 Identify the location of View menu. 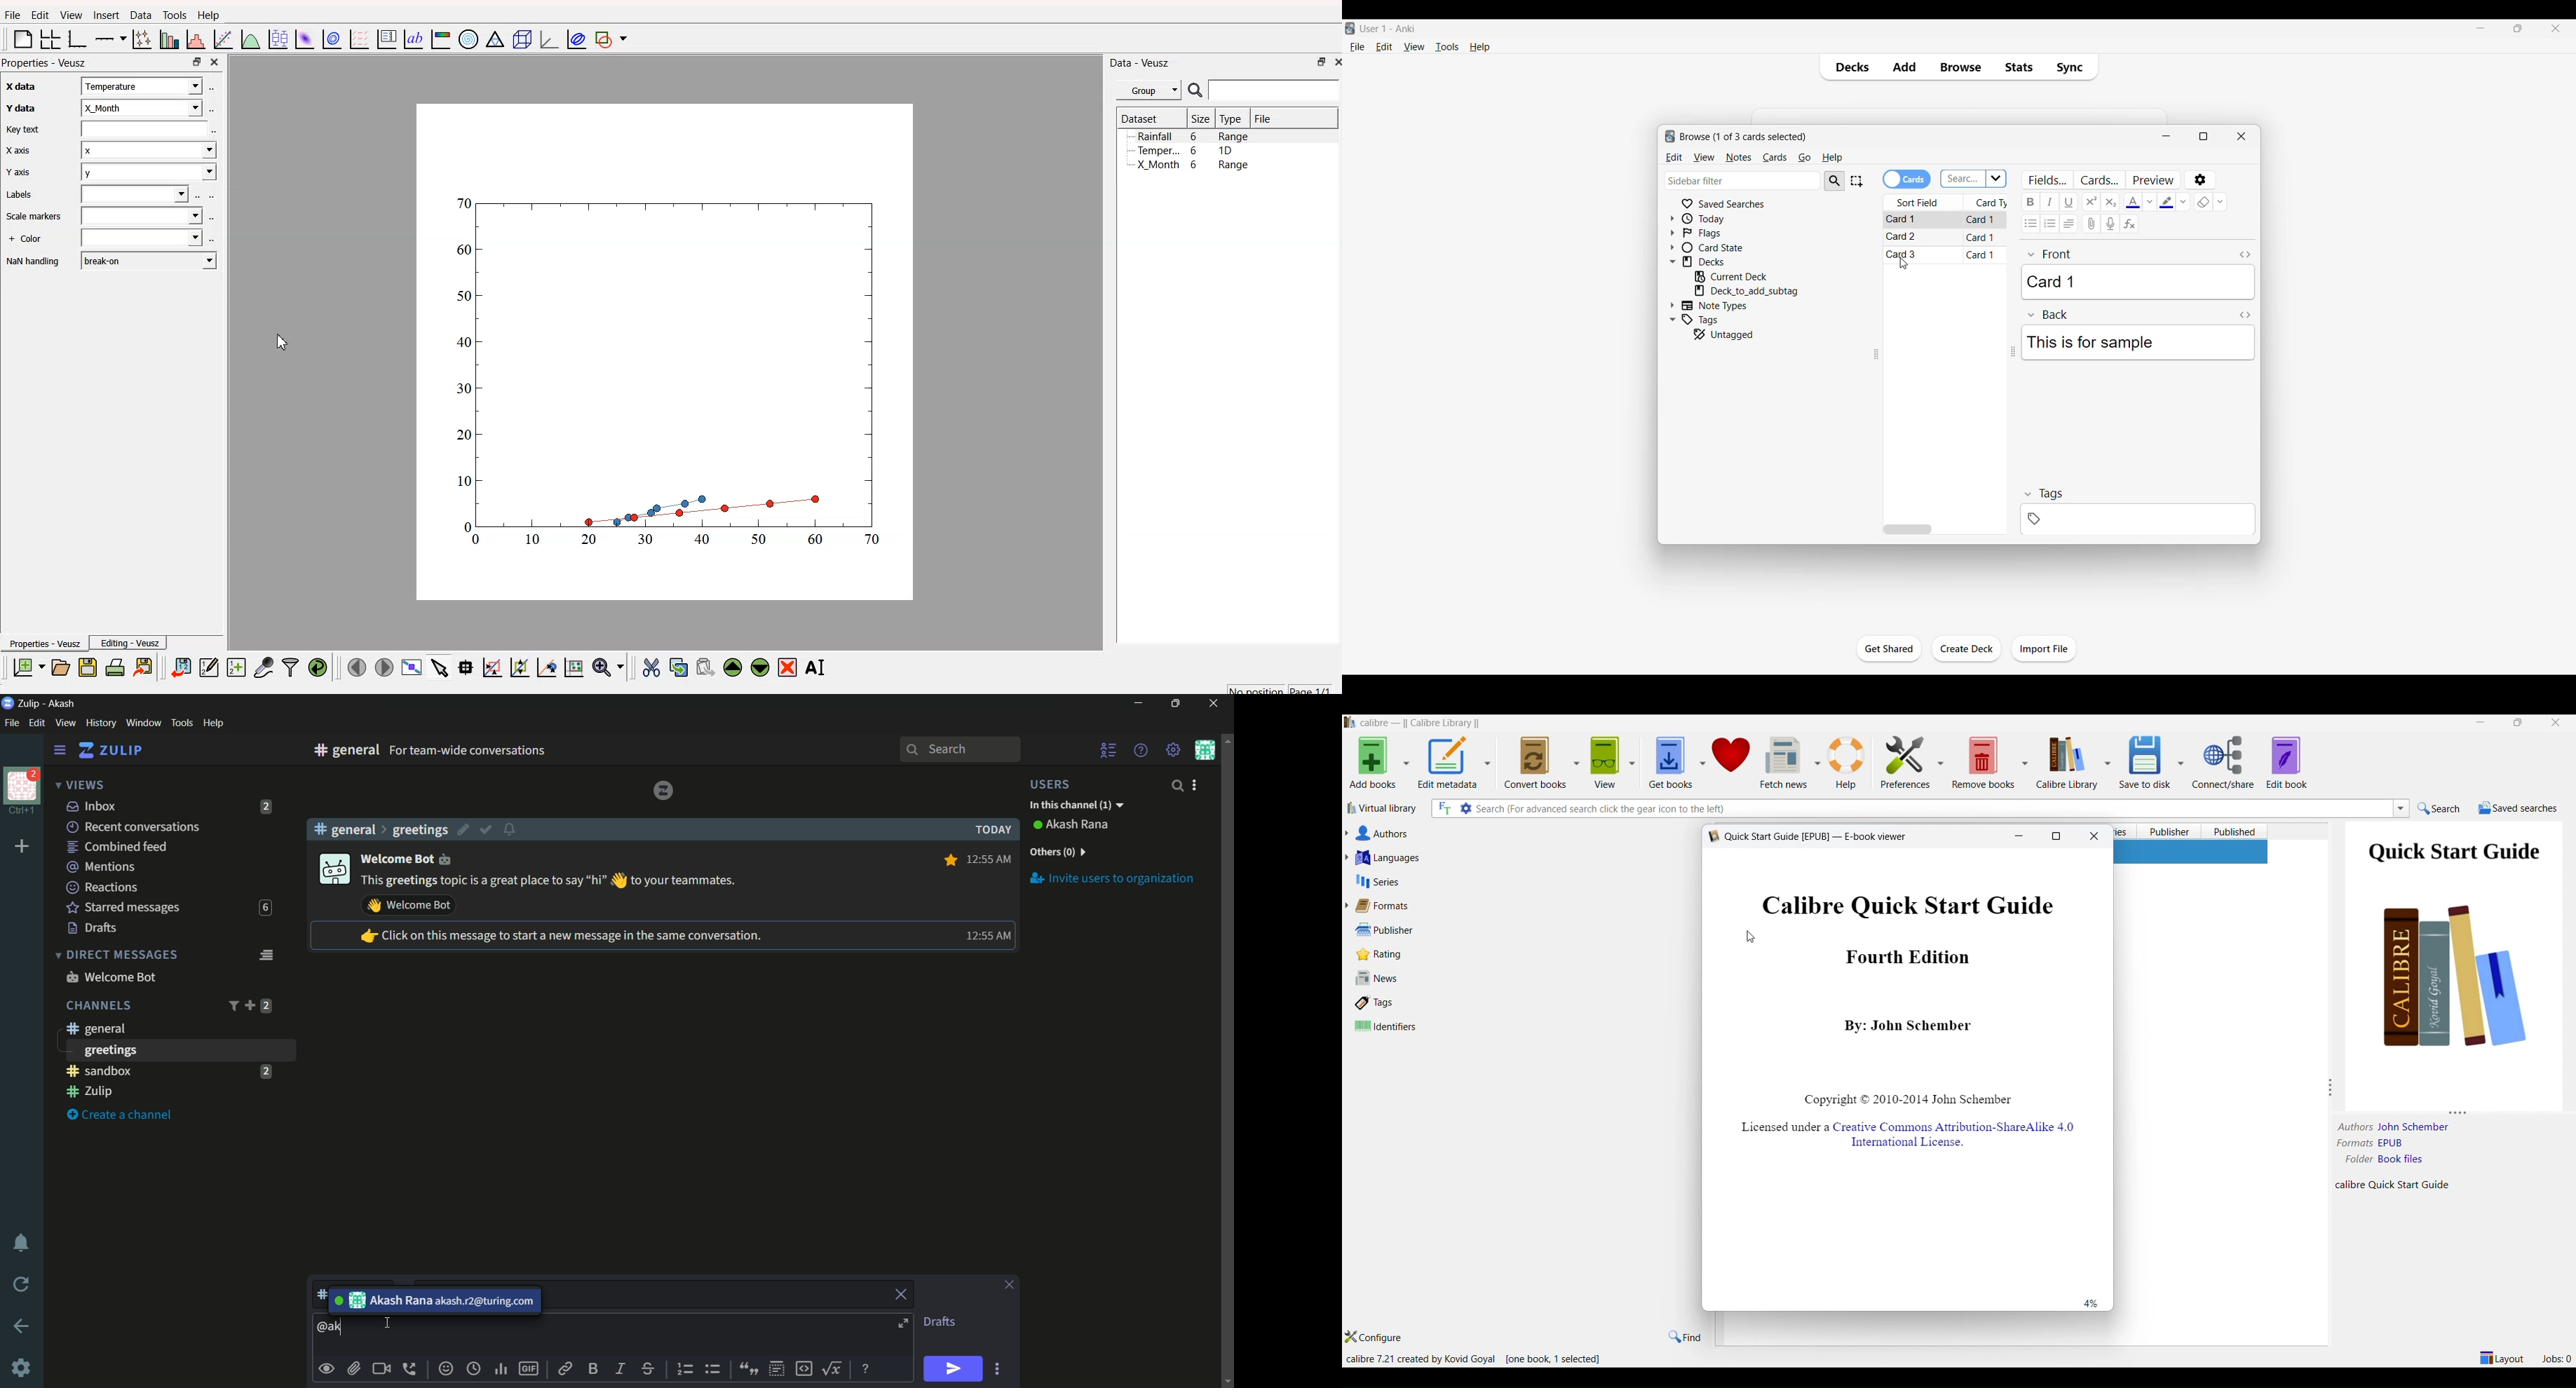
(1415, 46).